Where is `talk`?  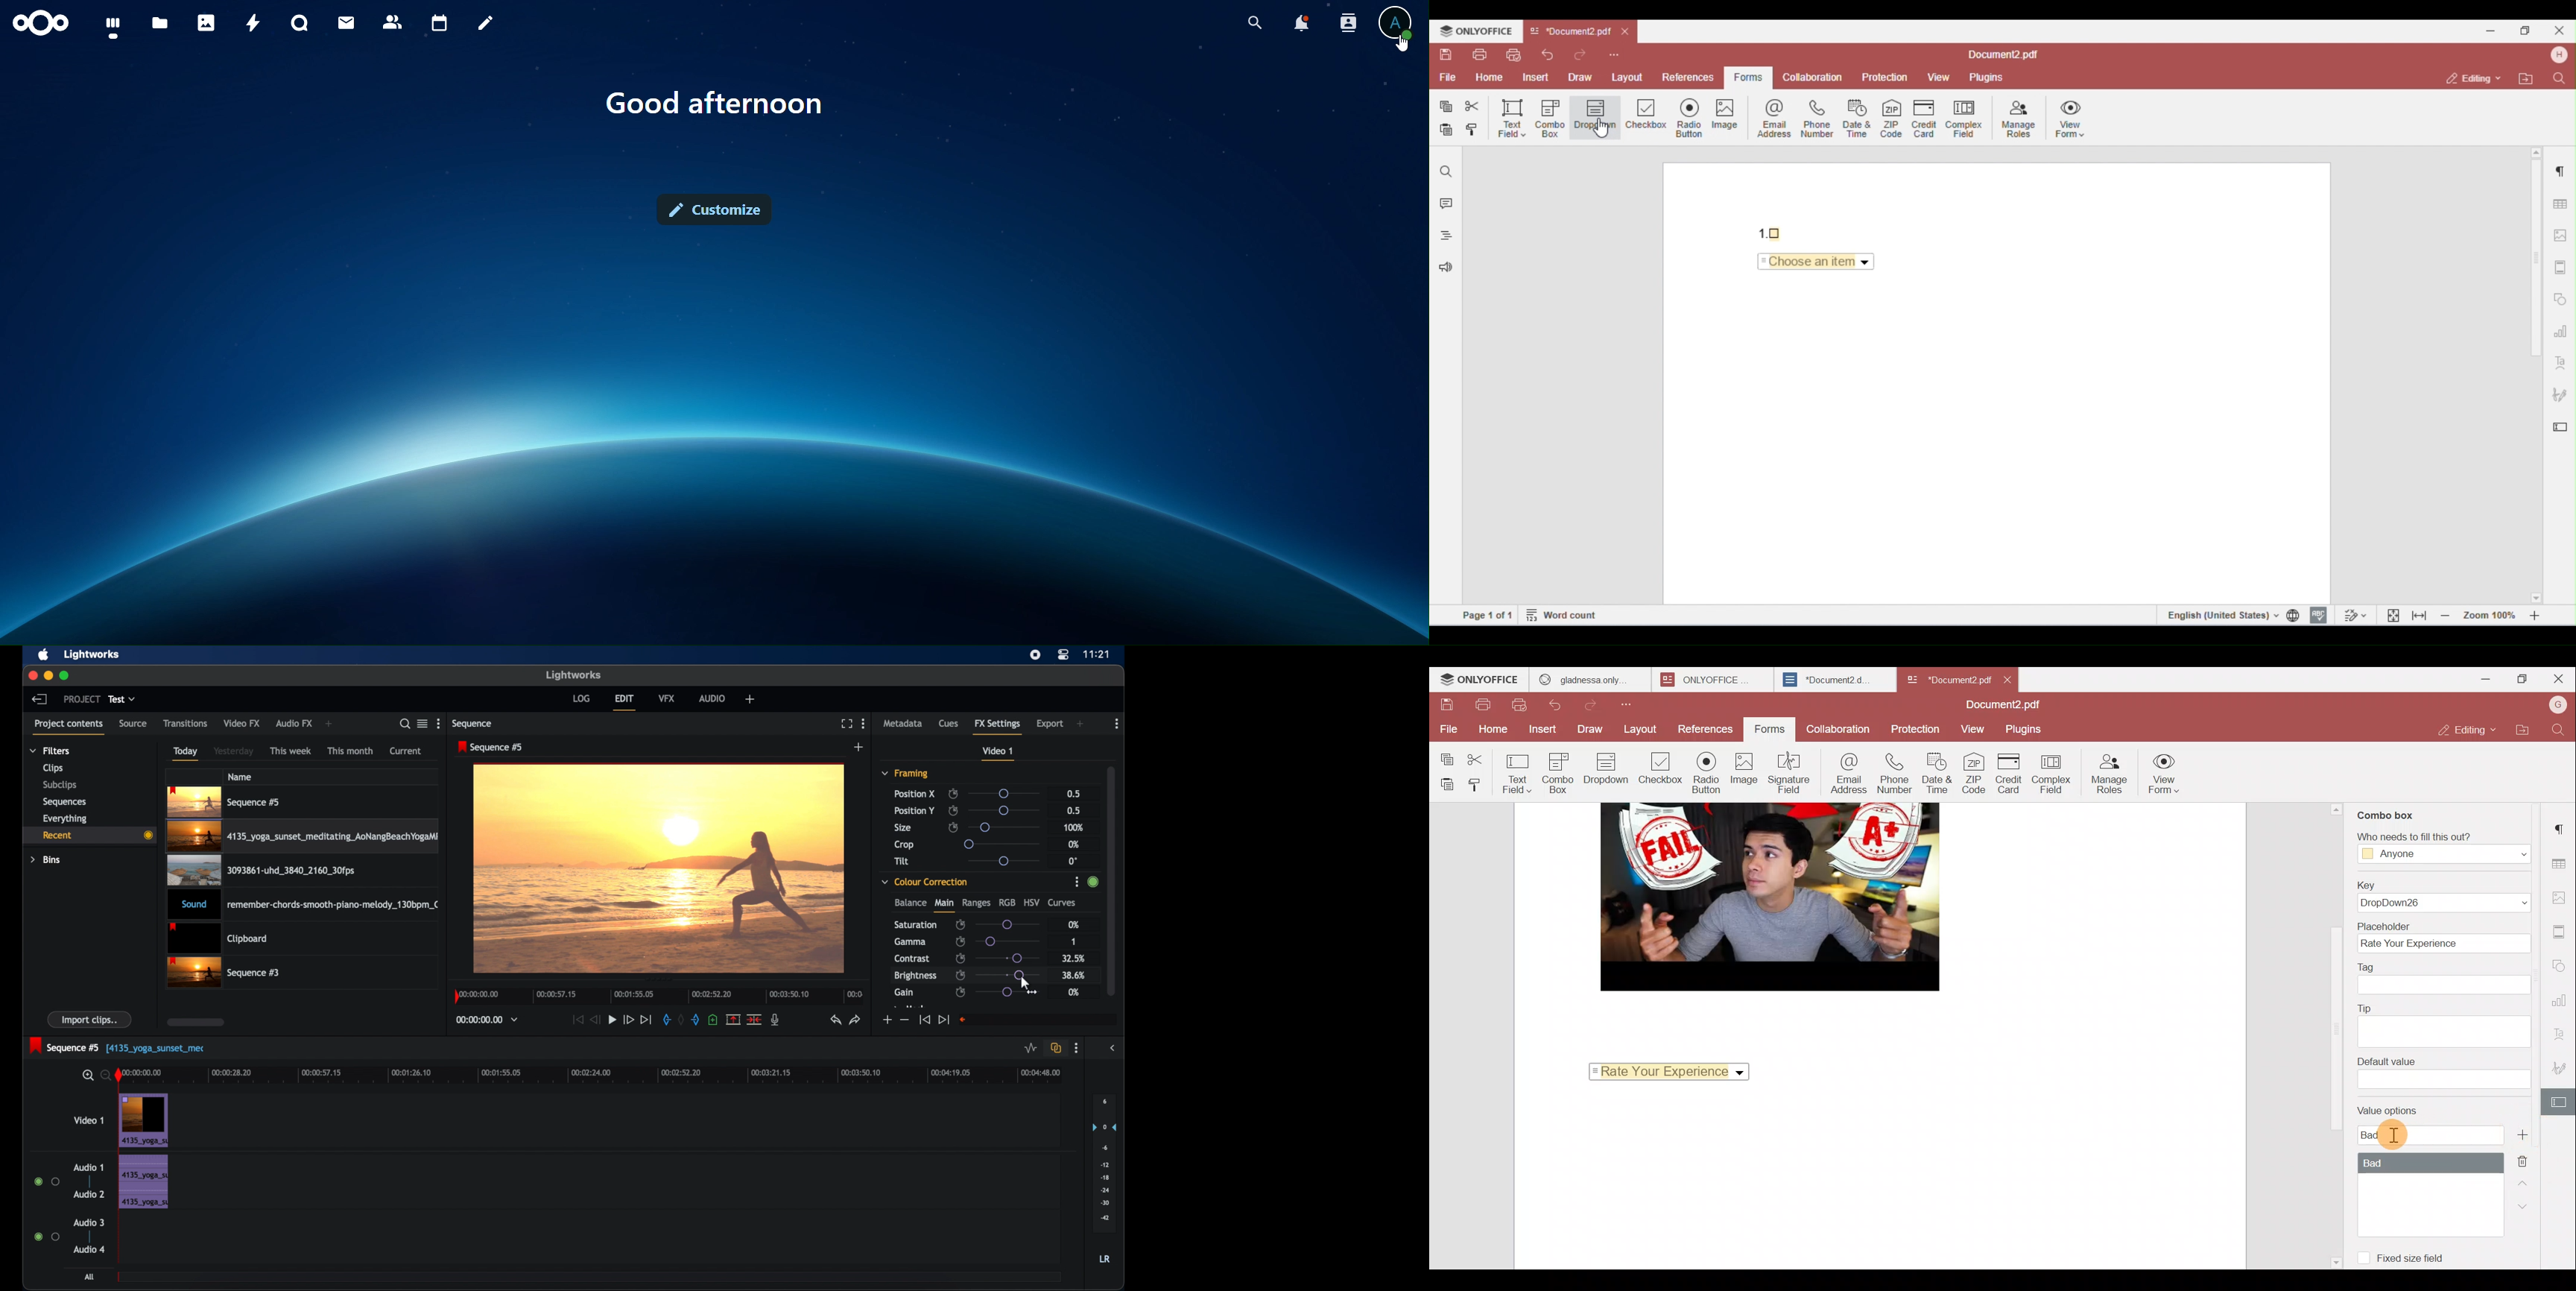
talk is located at coordinates (300, 23).